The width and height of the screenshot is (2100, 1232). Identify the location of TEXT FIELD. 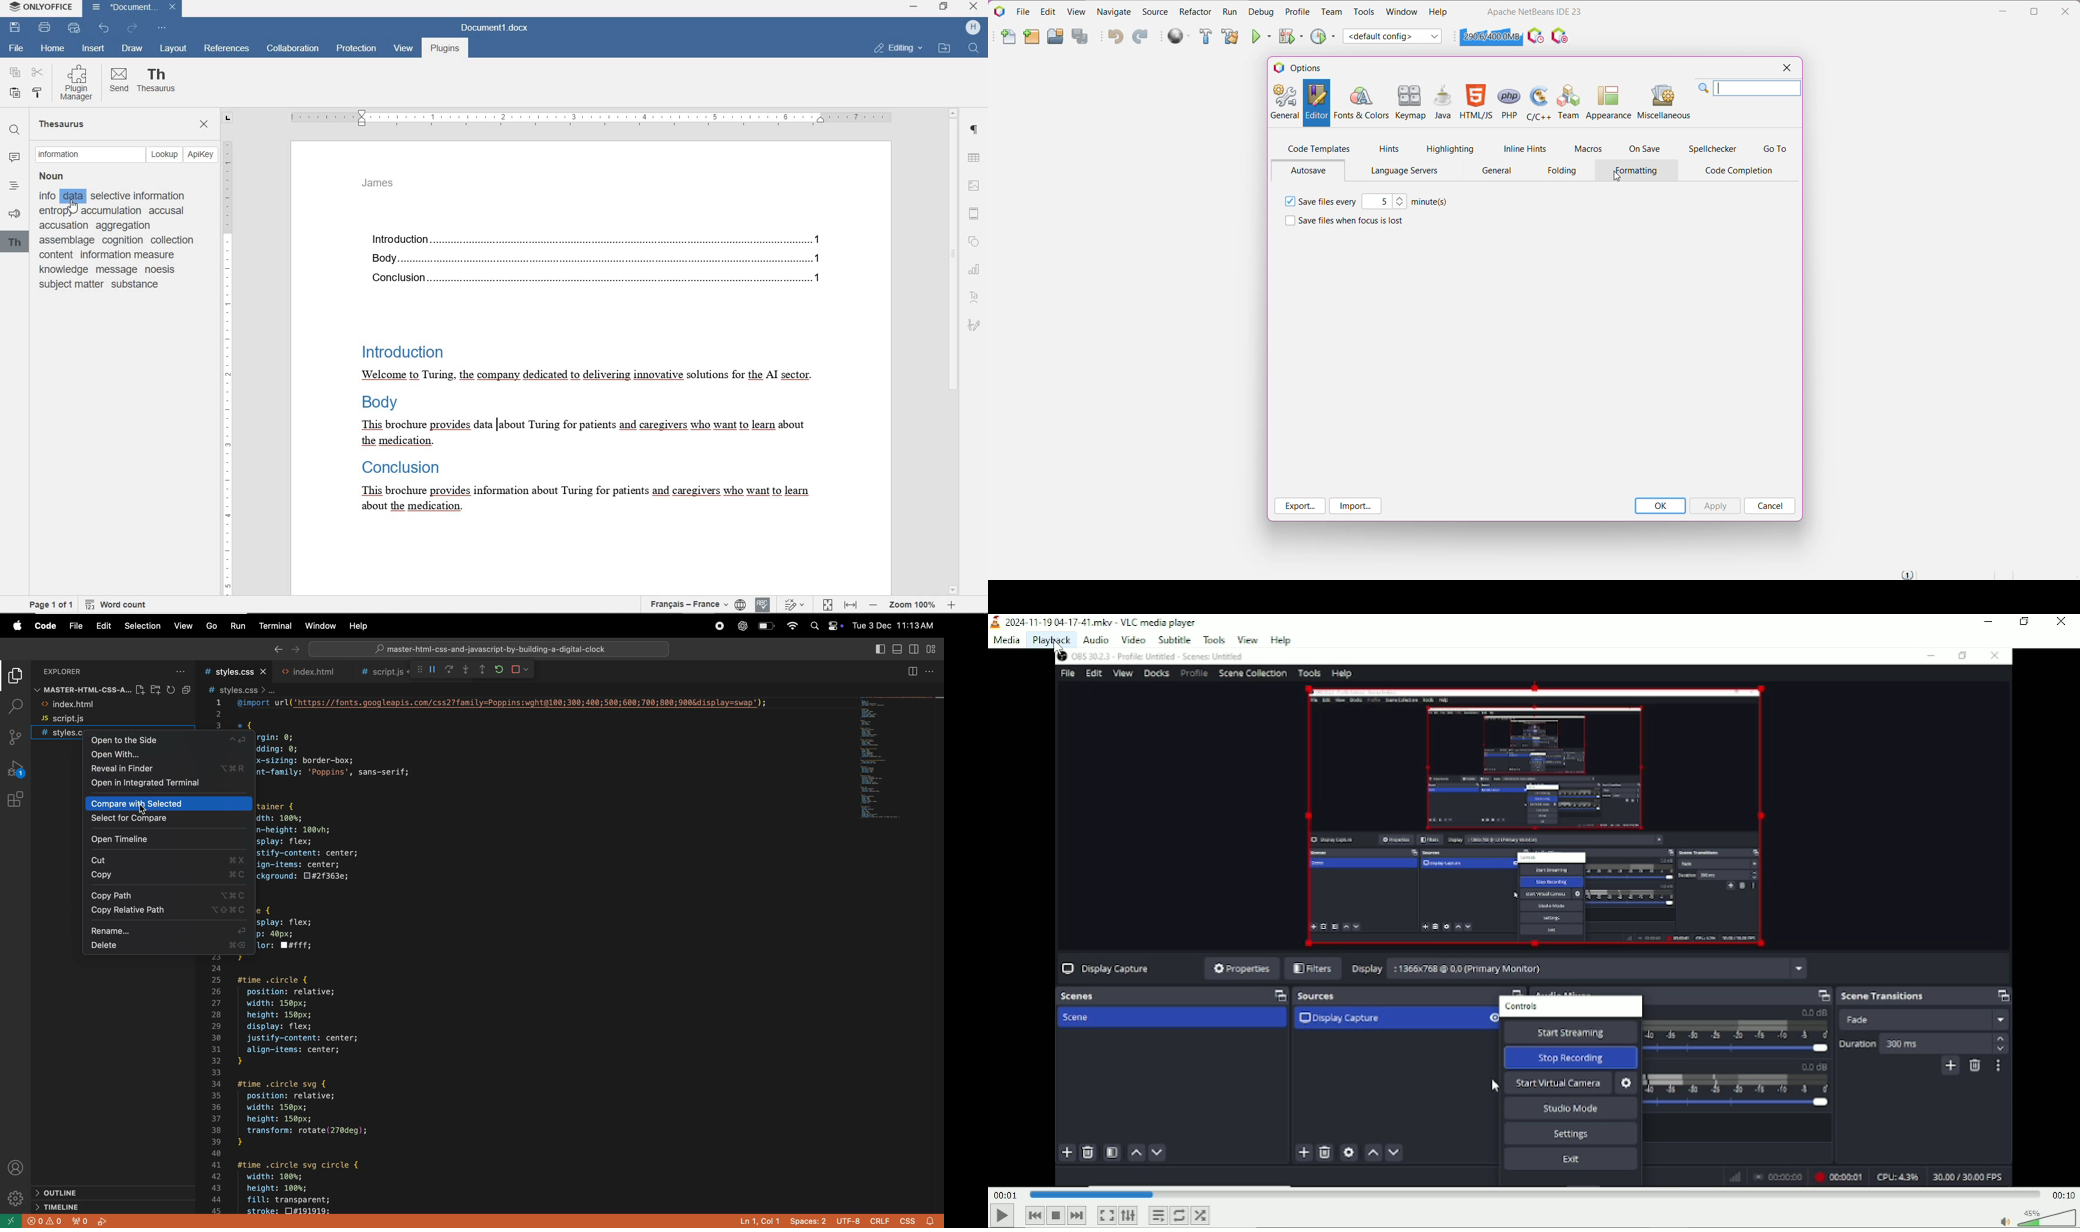
(89, 155).